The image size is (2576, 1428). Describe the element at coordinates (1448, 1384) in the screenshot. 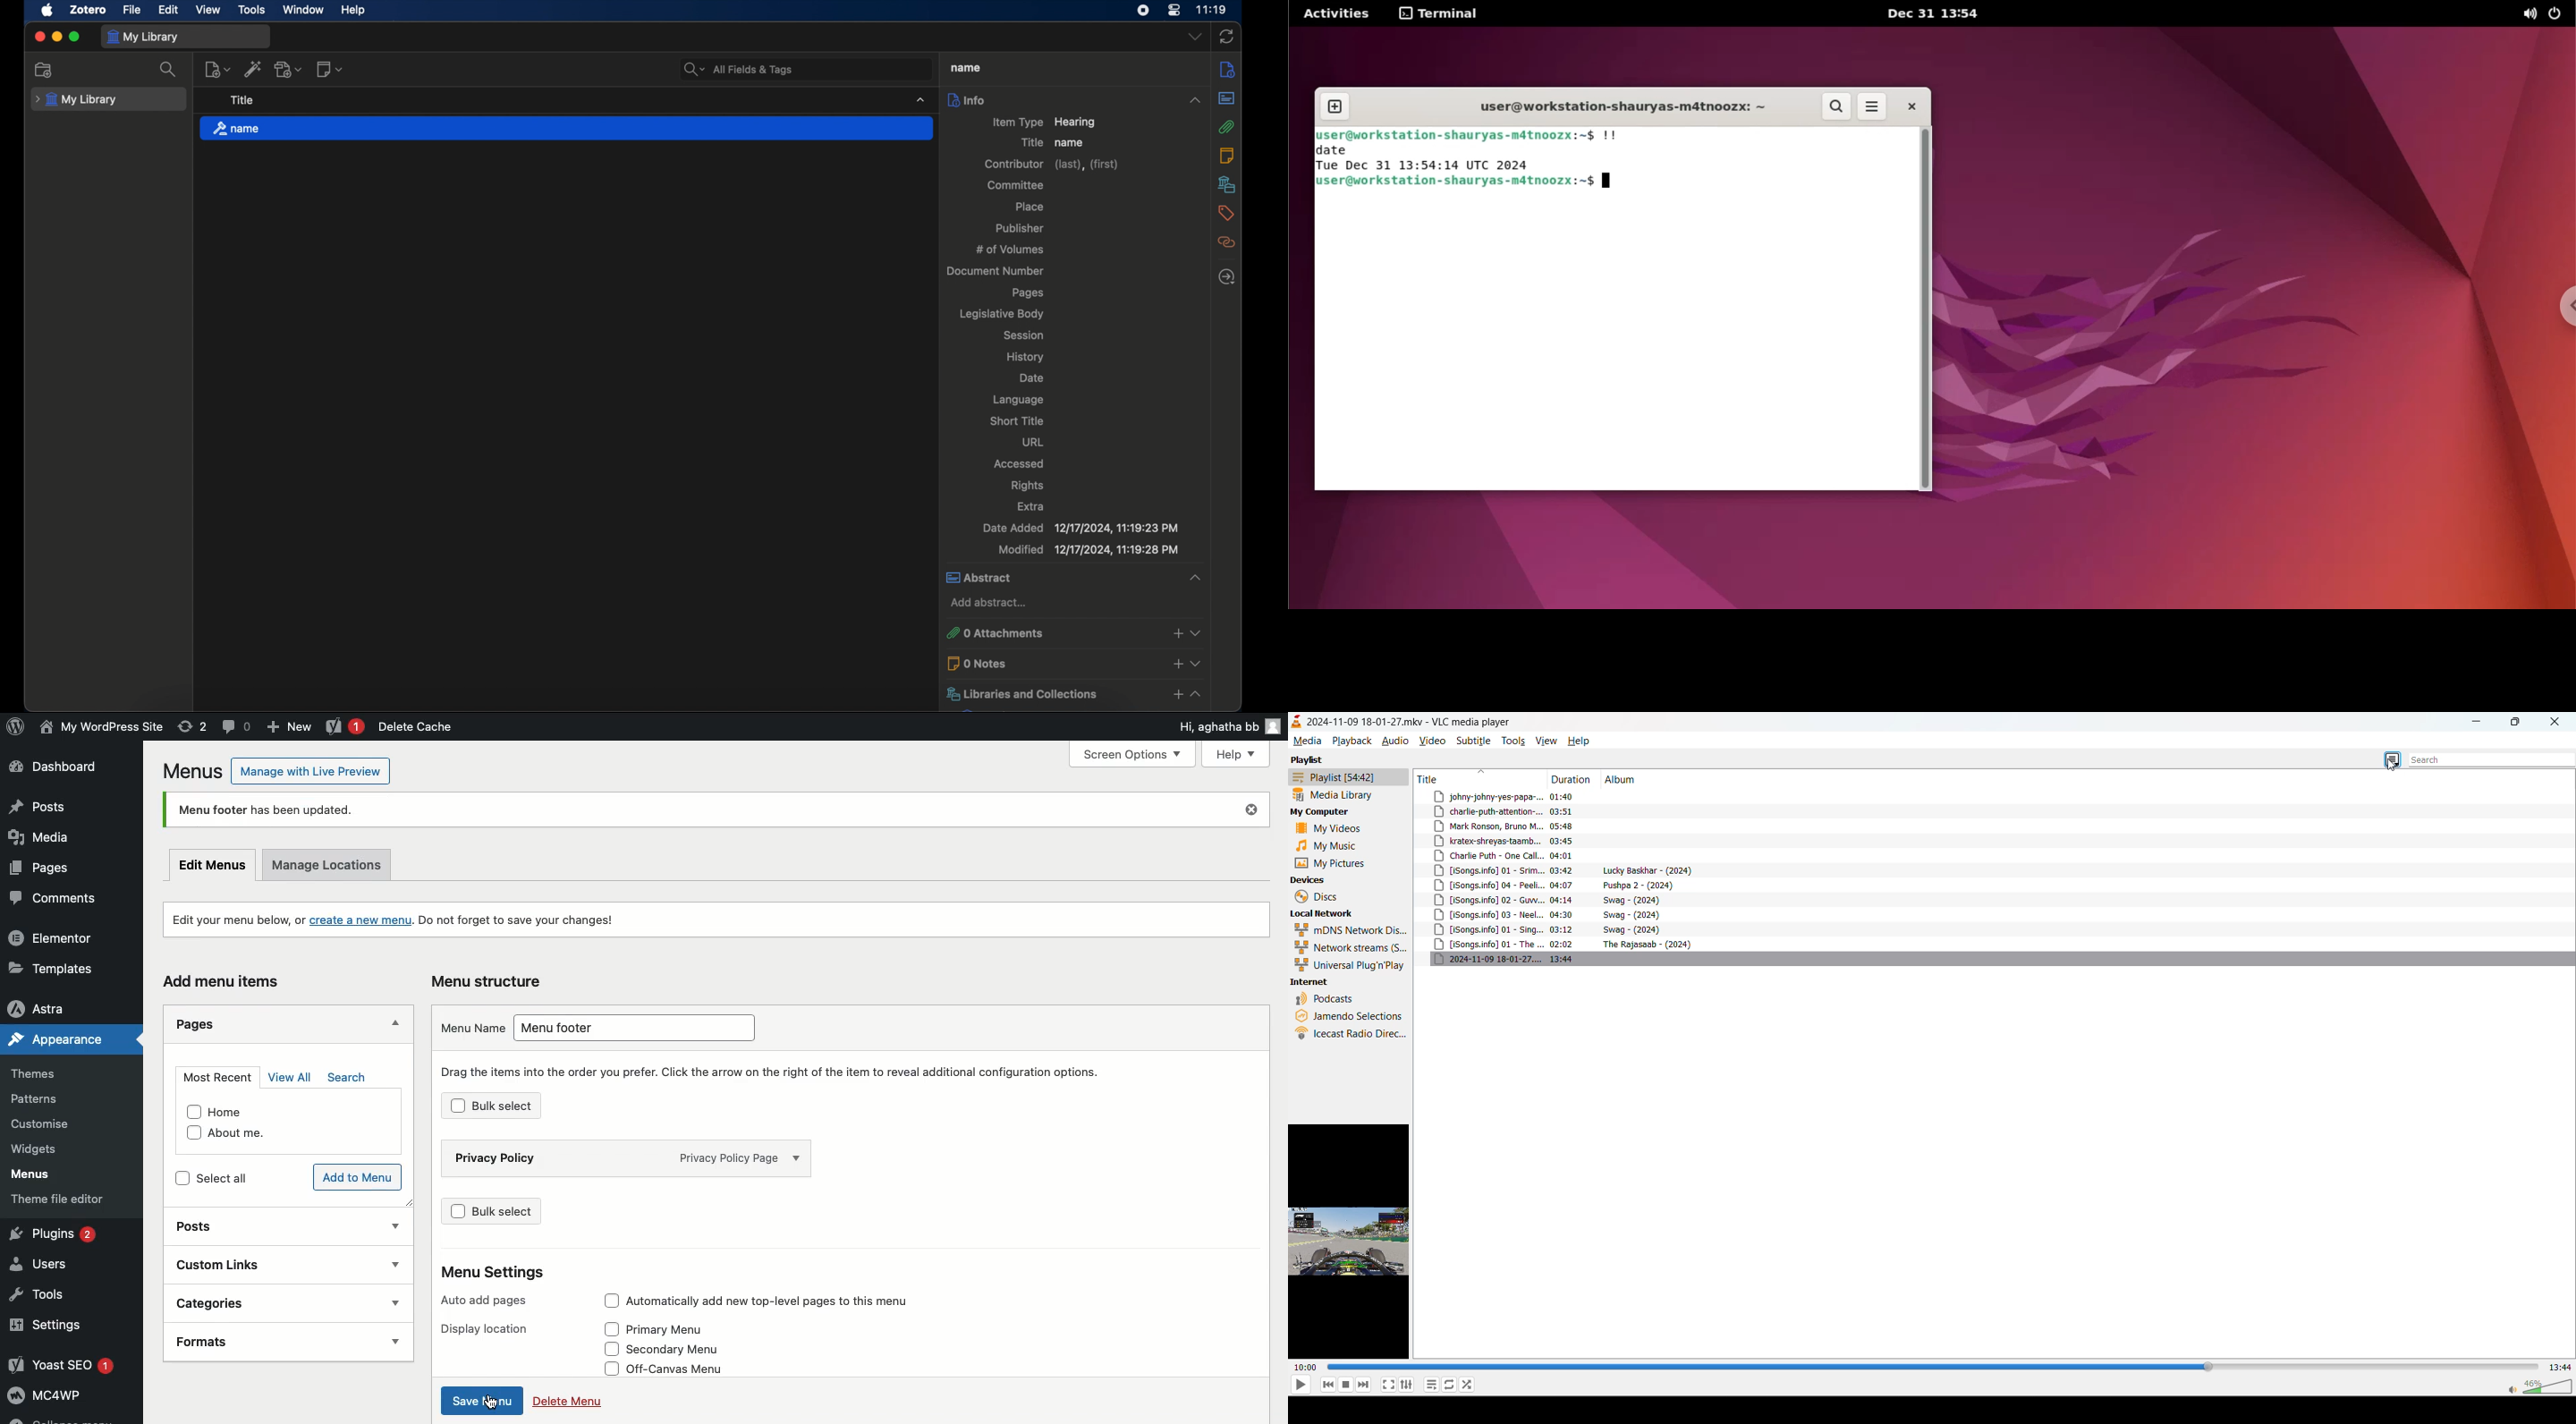

I see `loop` at that location.